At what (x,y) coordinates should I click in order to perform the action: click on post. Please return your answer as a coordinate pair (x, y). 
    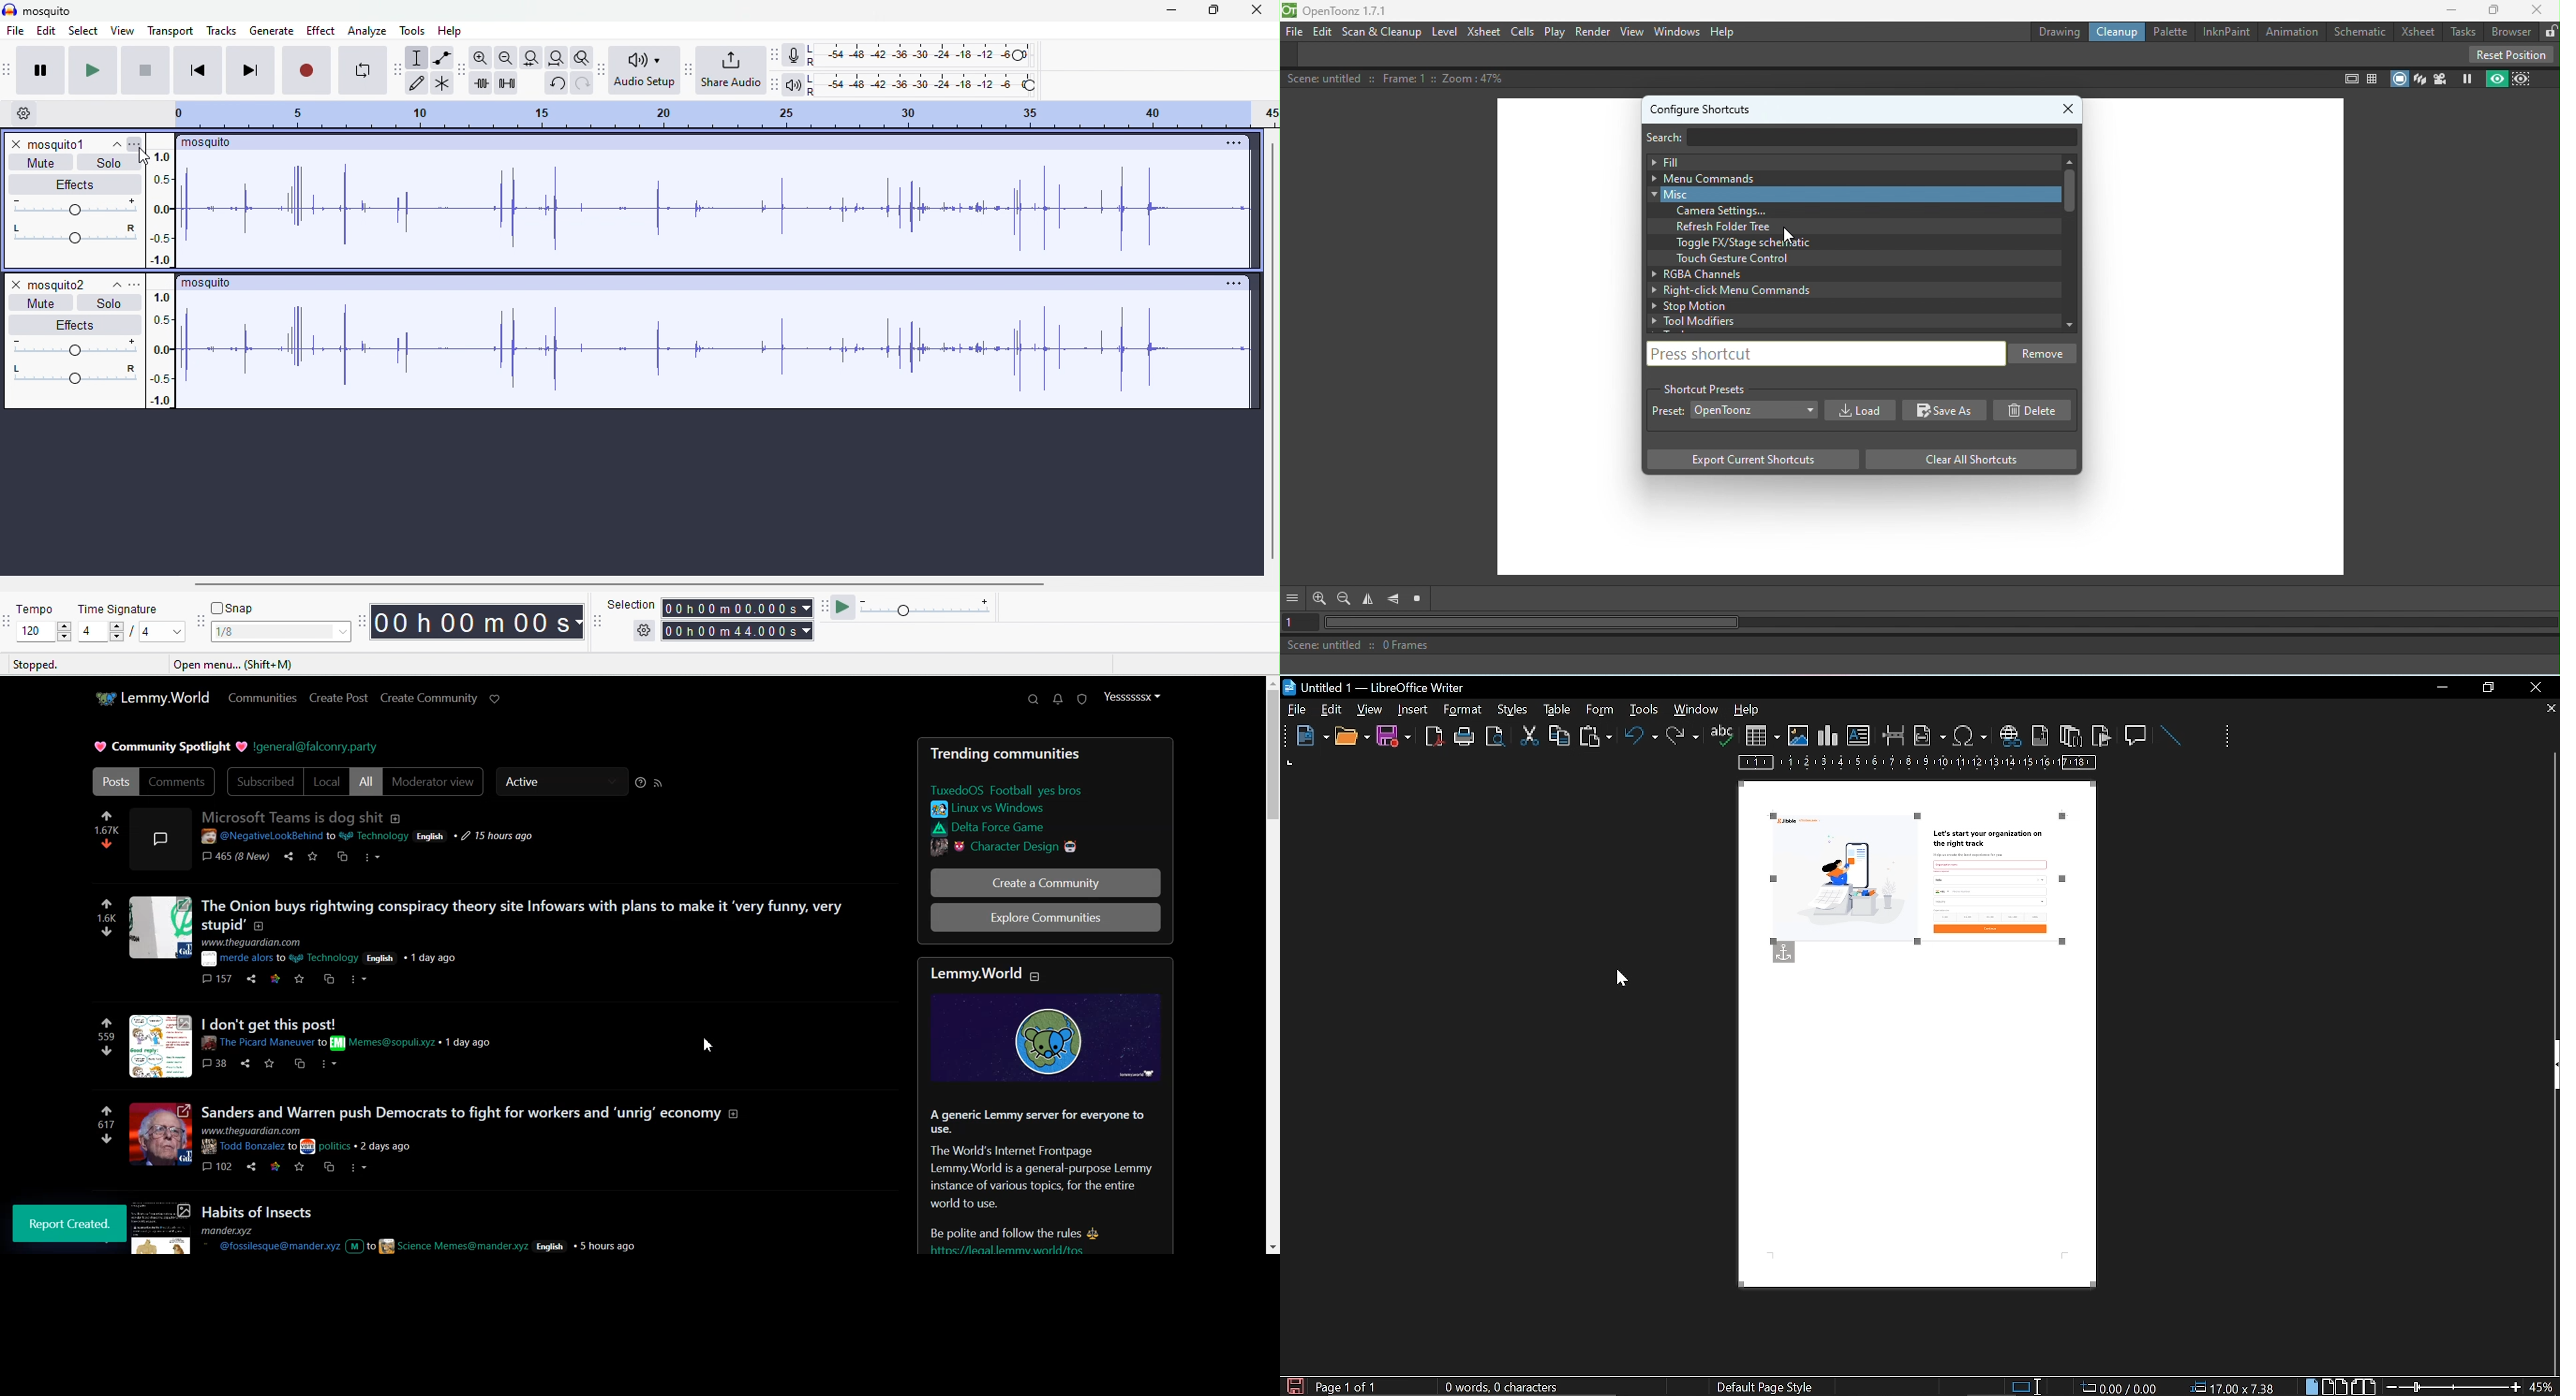
    Looking at the image, I should click on (383, 828).